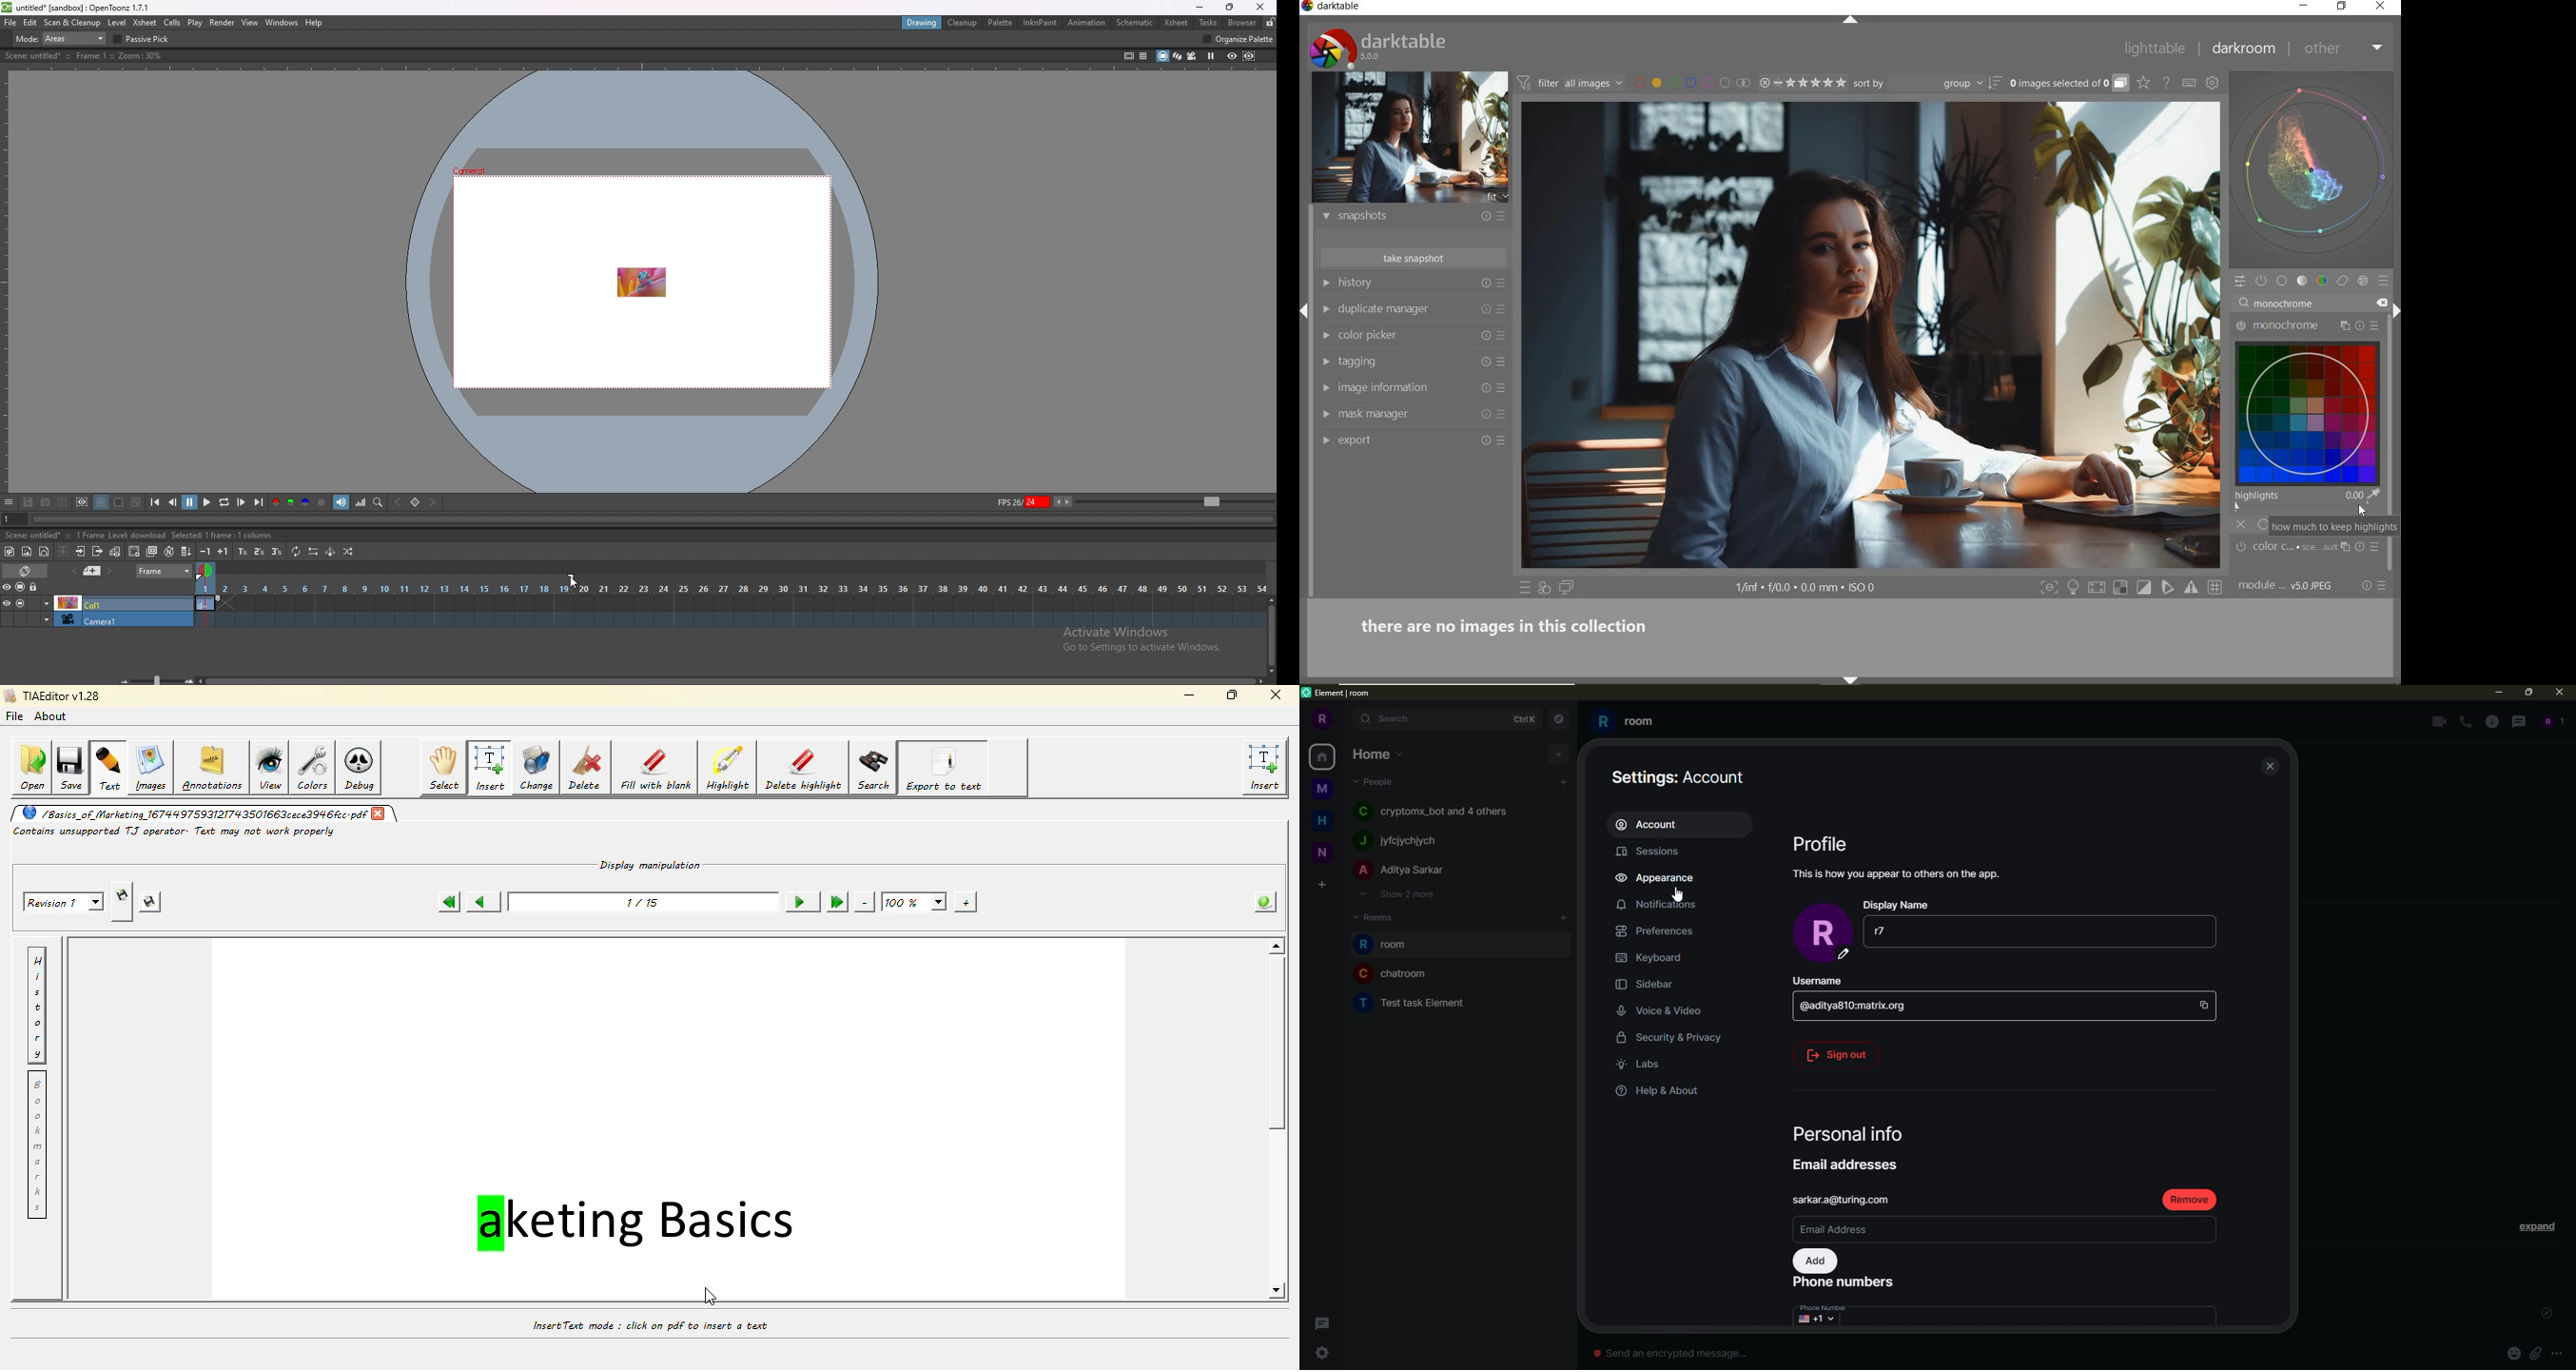  Describe the element at coordinates (1338, 694) in the screenshot. I see `element` at that location.